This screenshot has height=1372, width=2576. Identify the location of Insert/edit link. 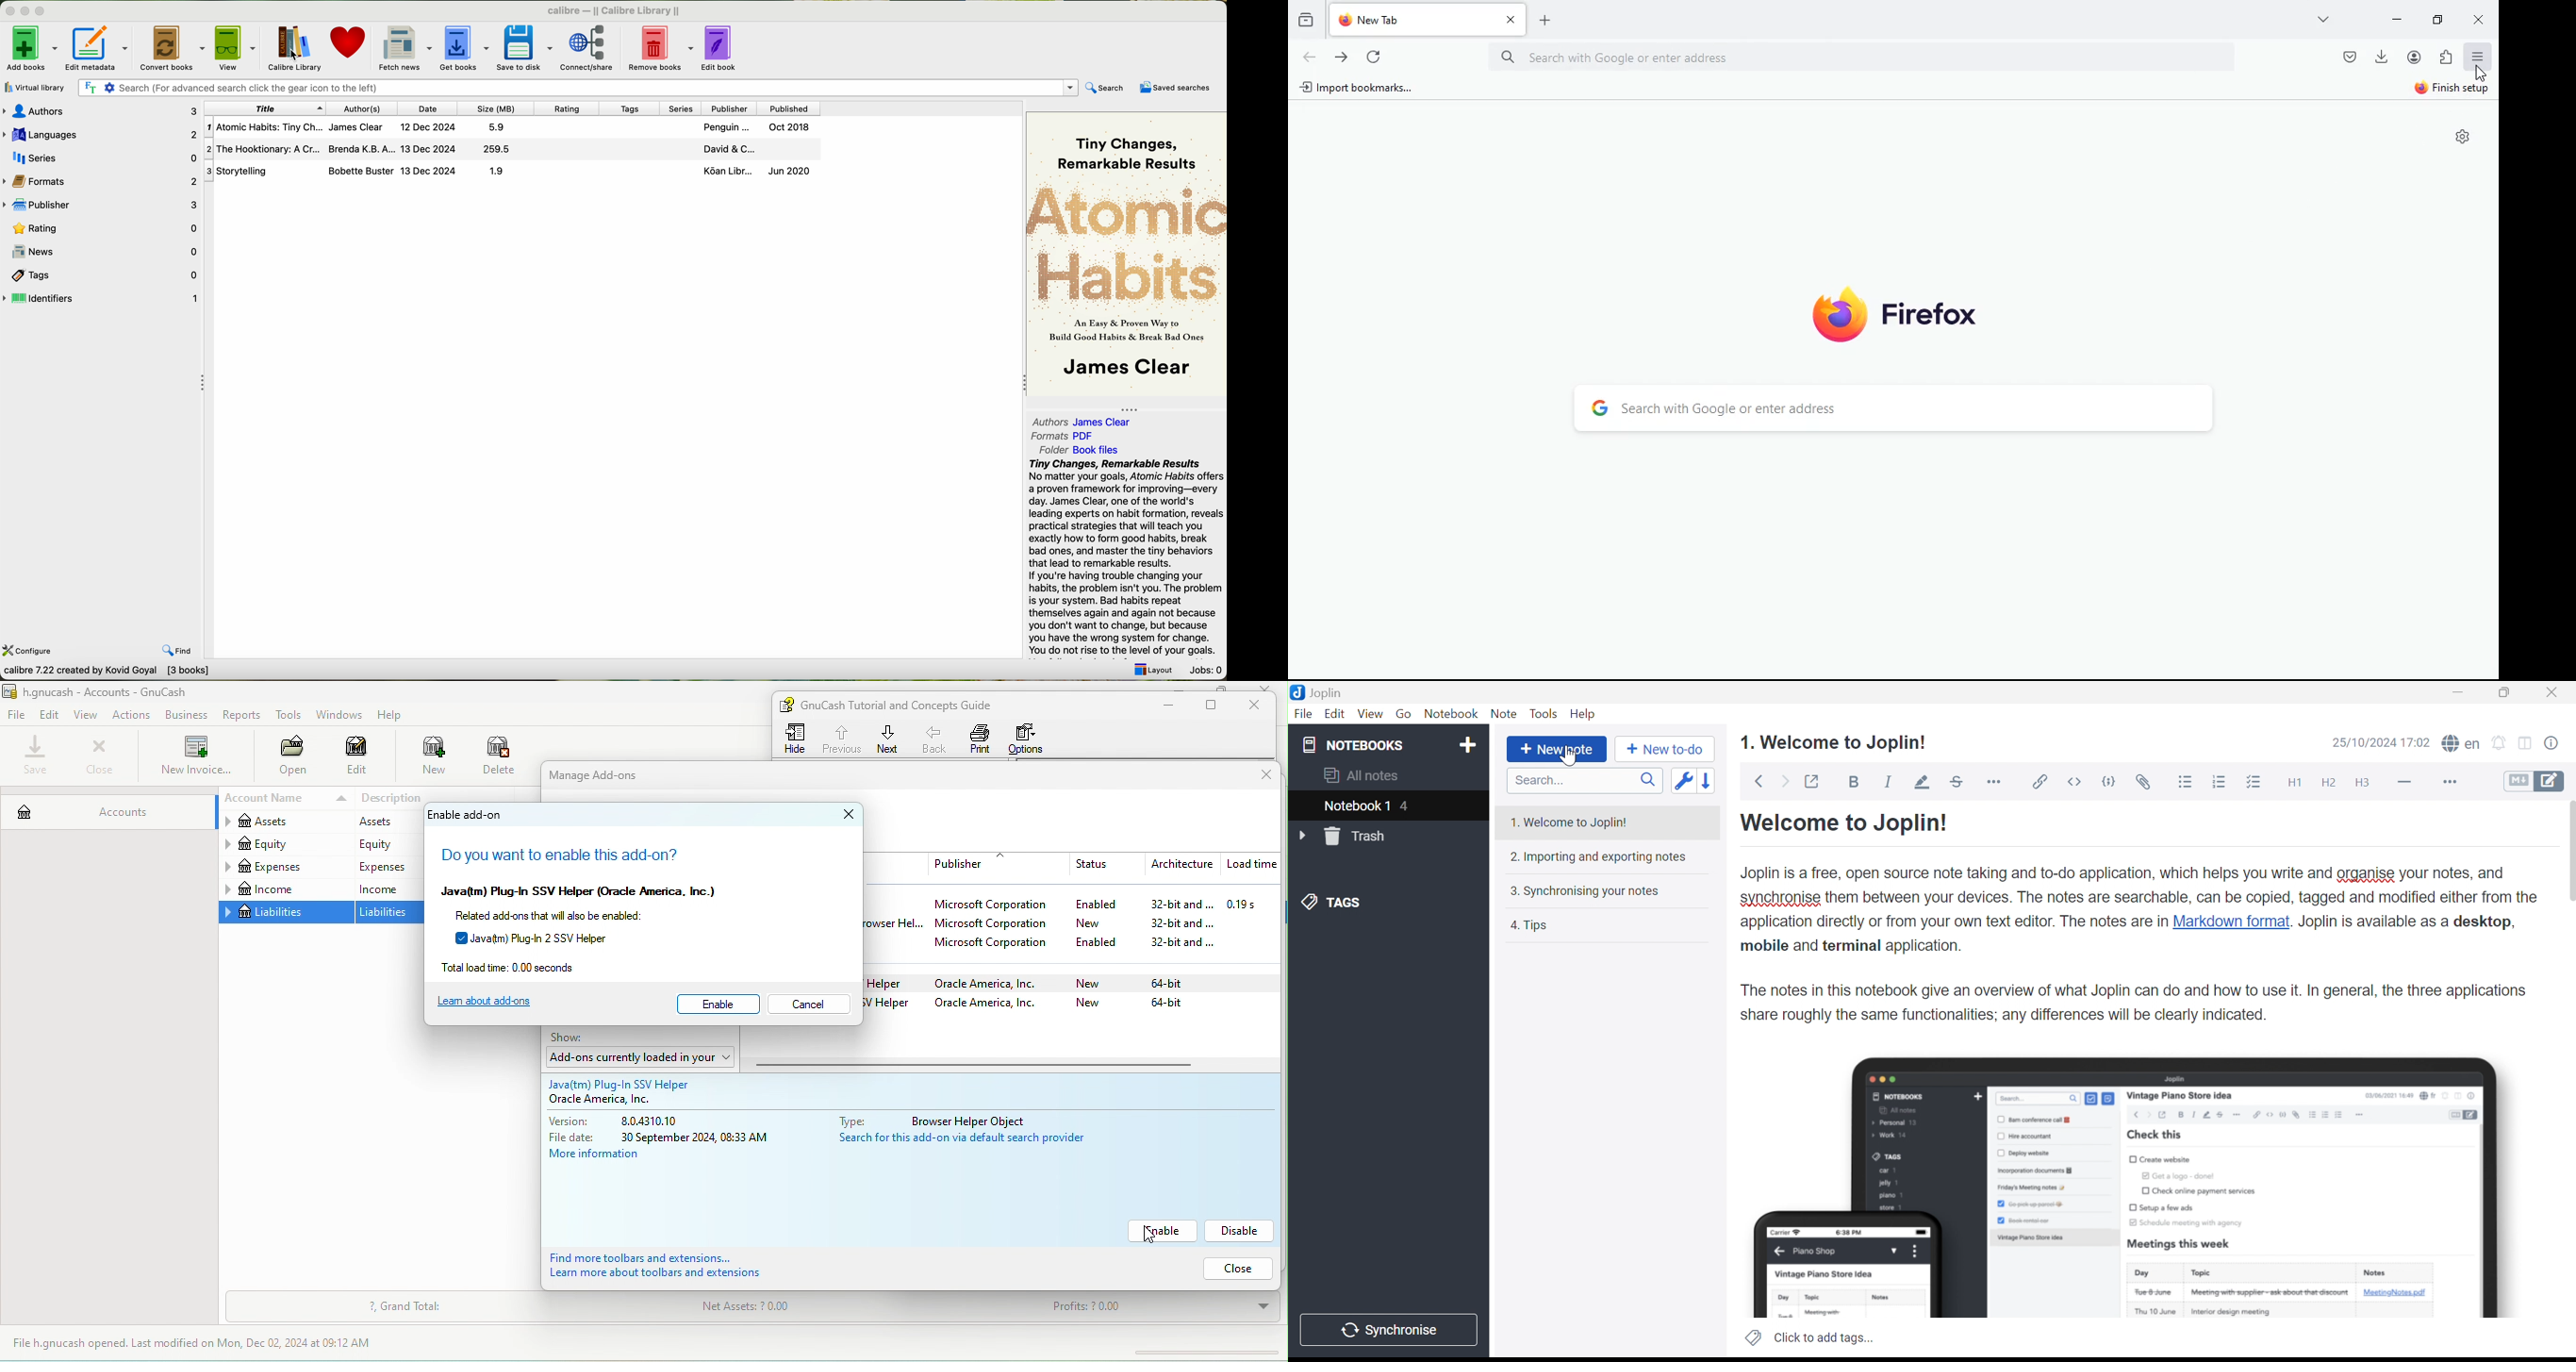
(2041, 782).